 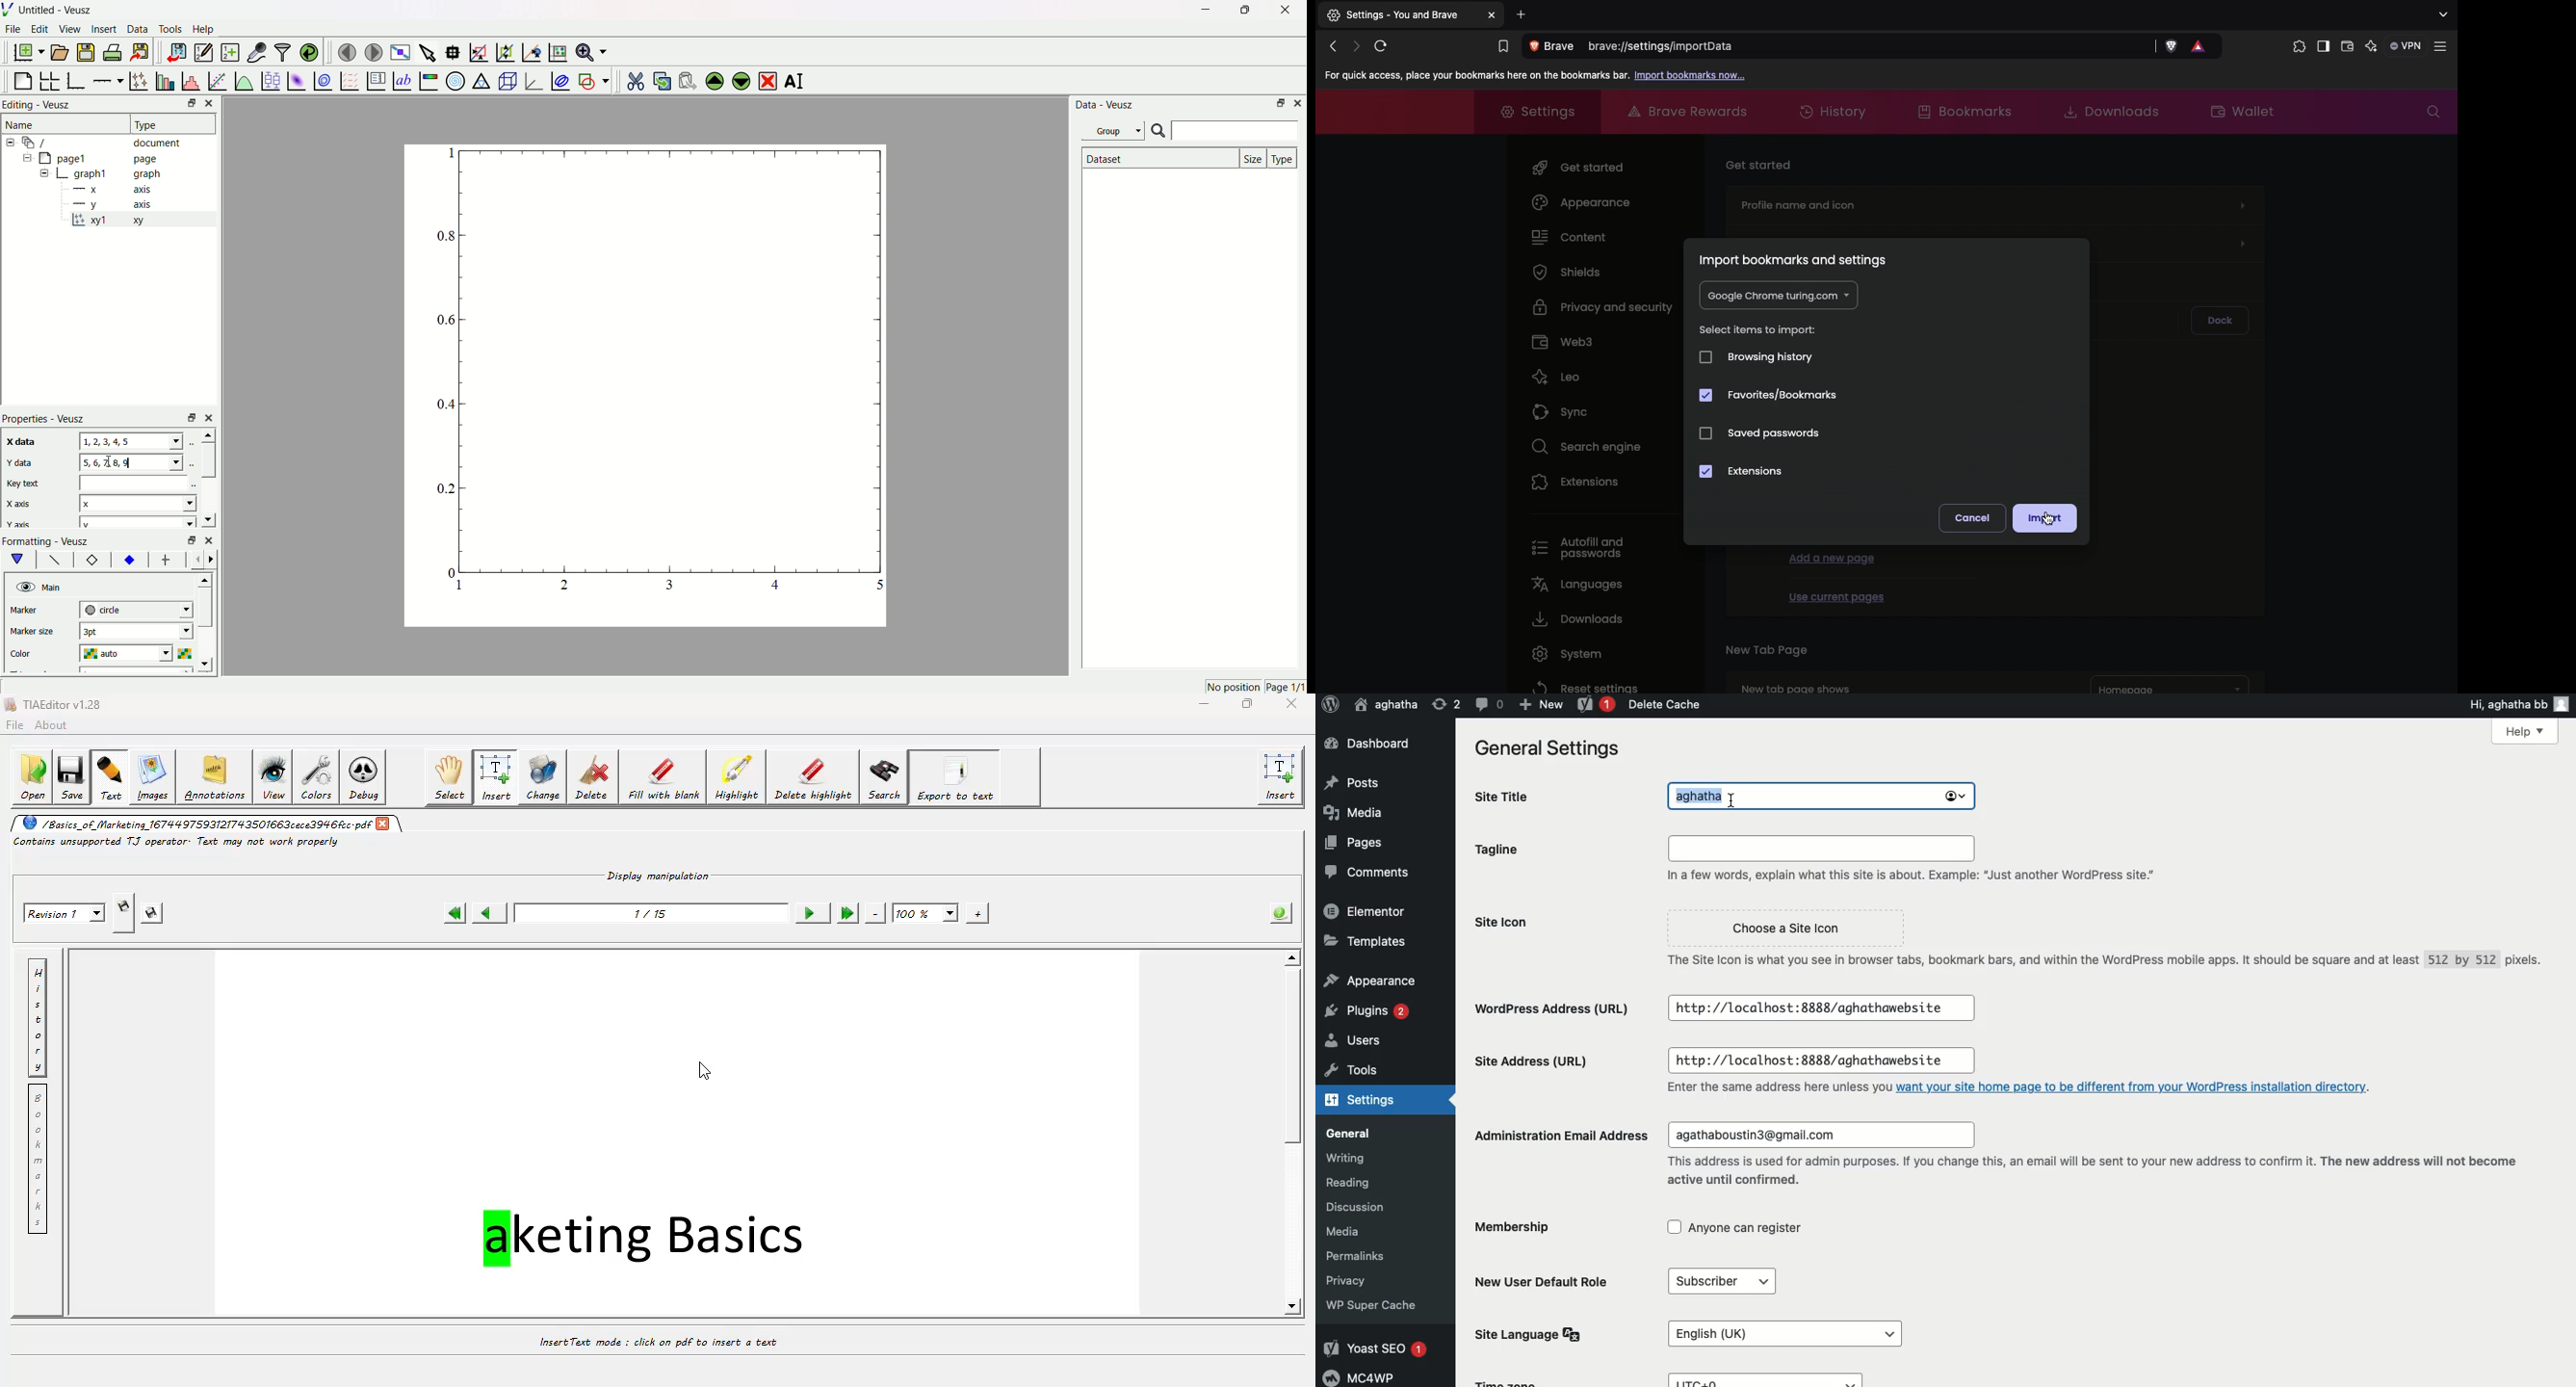 What do you see at coordinates (2514, 705) in the screenshot?
I see `Hi, aghatha bb` at bounding box center [2514, 705].